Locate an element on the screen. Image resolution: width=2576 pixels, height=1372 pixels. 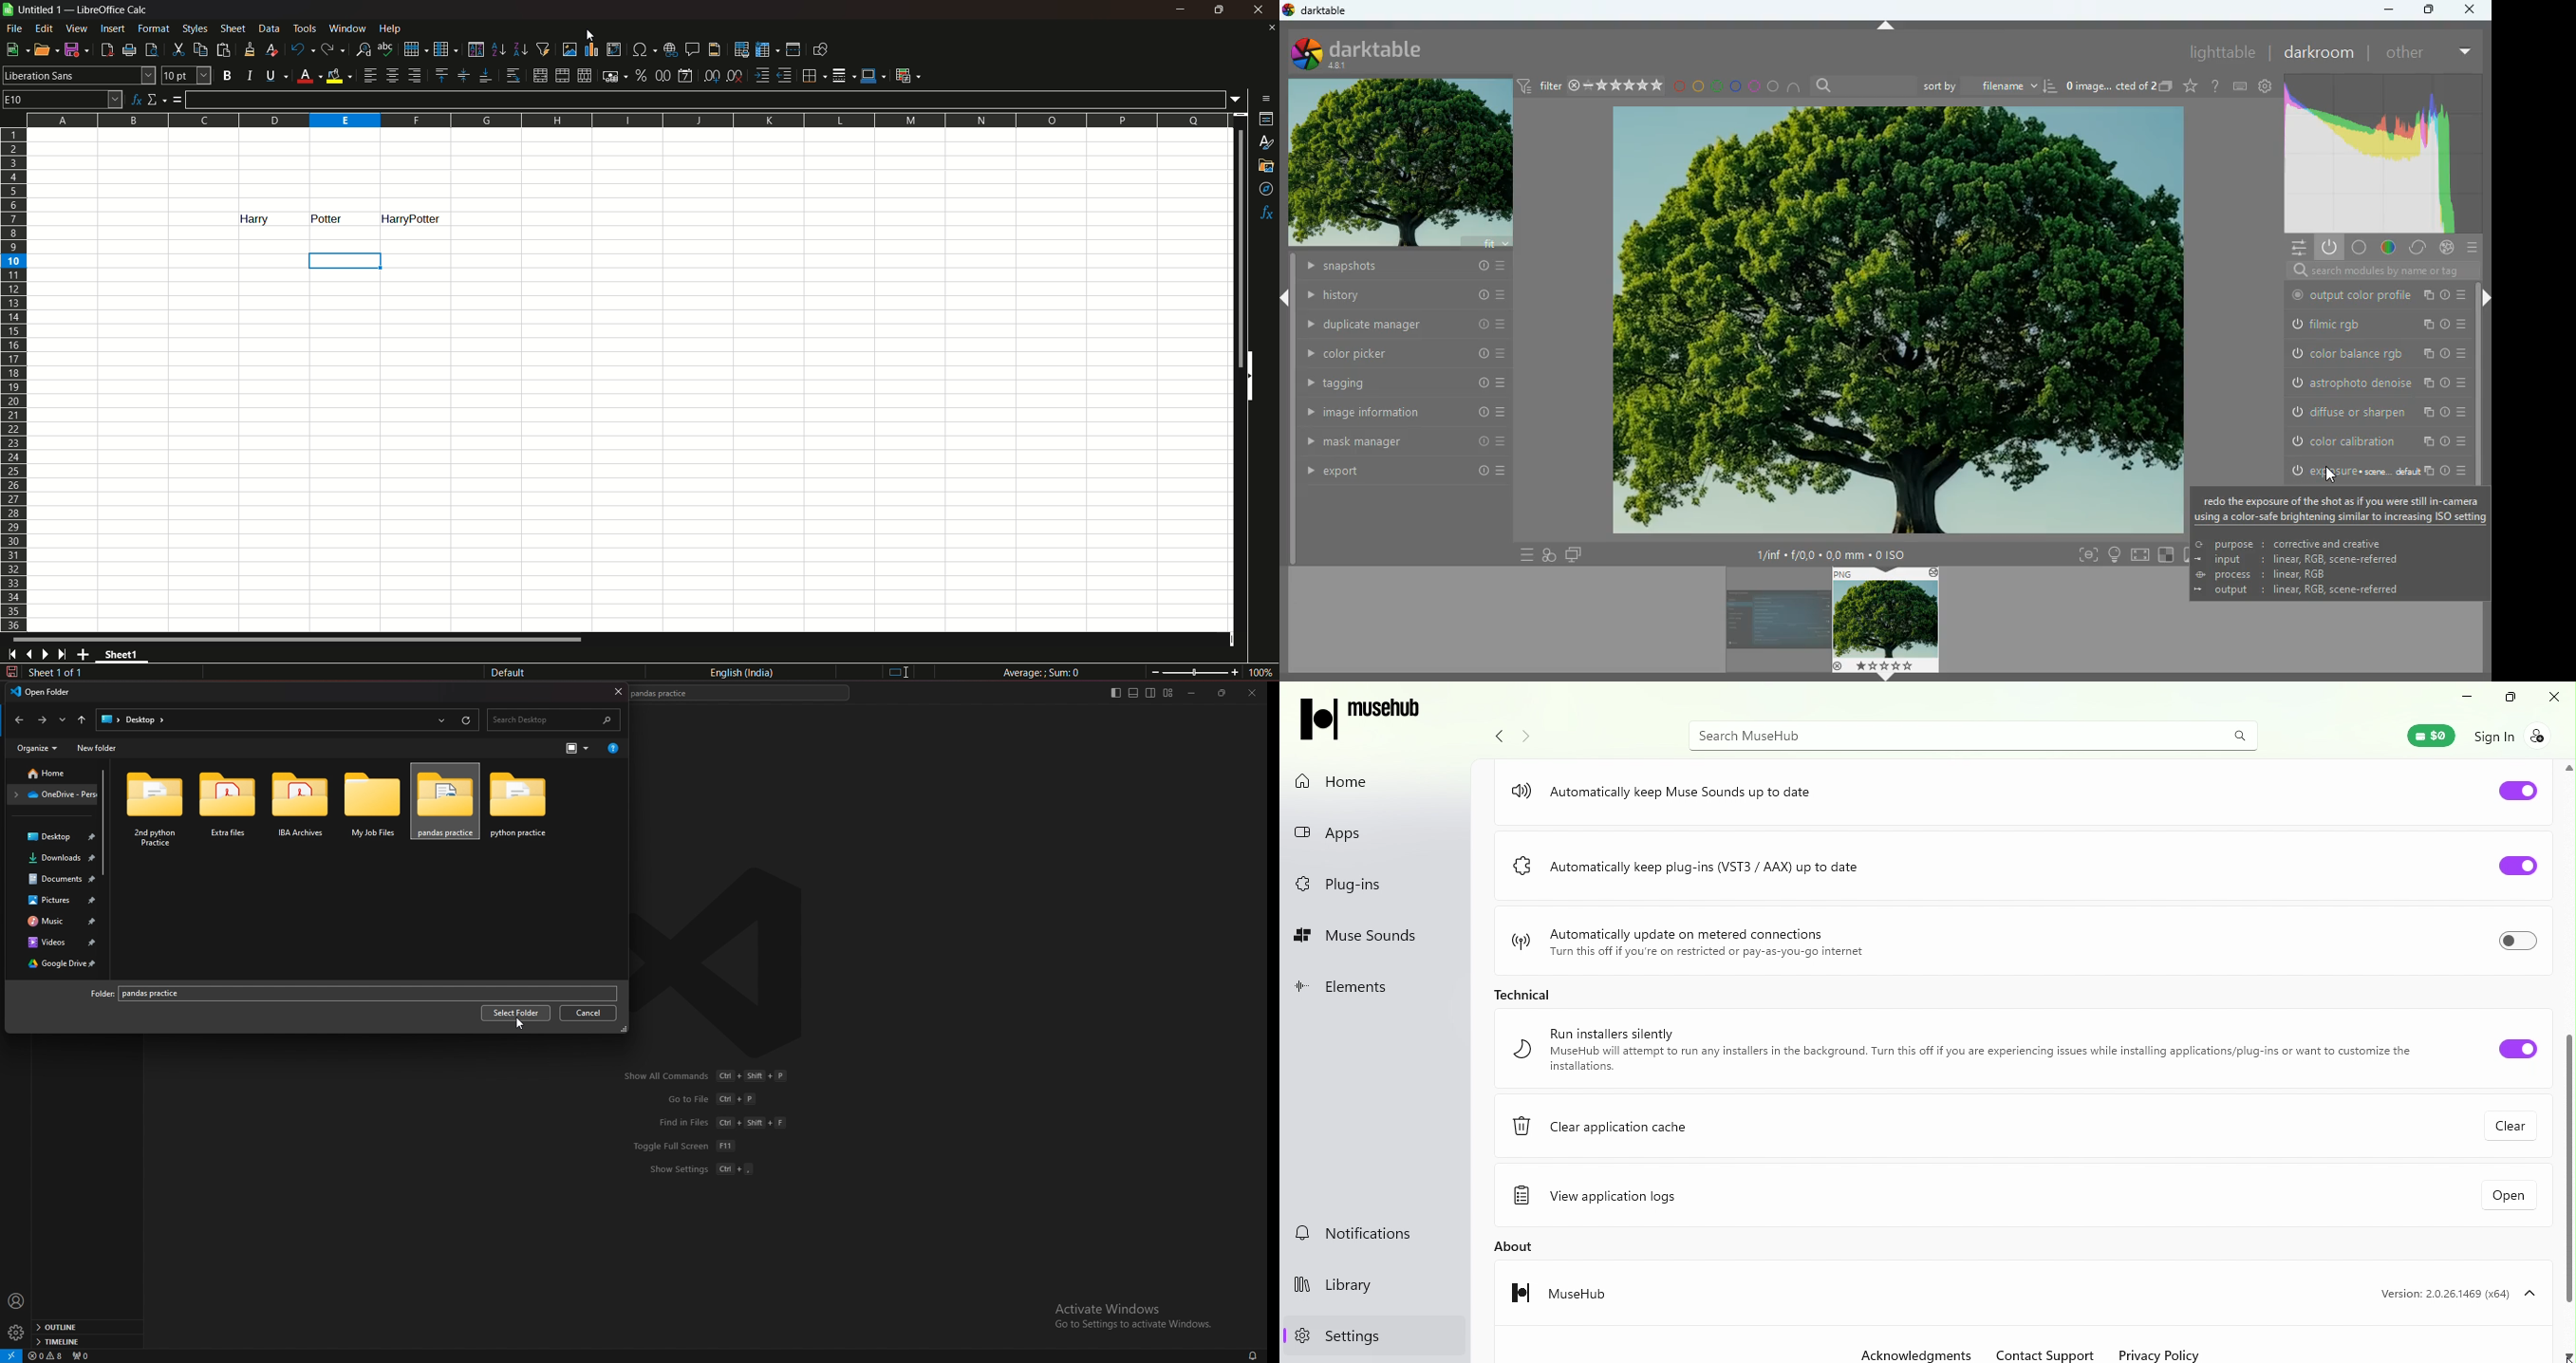
Close is located at coordinates (2558, 696).